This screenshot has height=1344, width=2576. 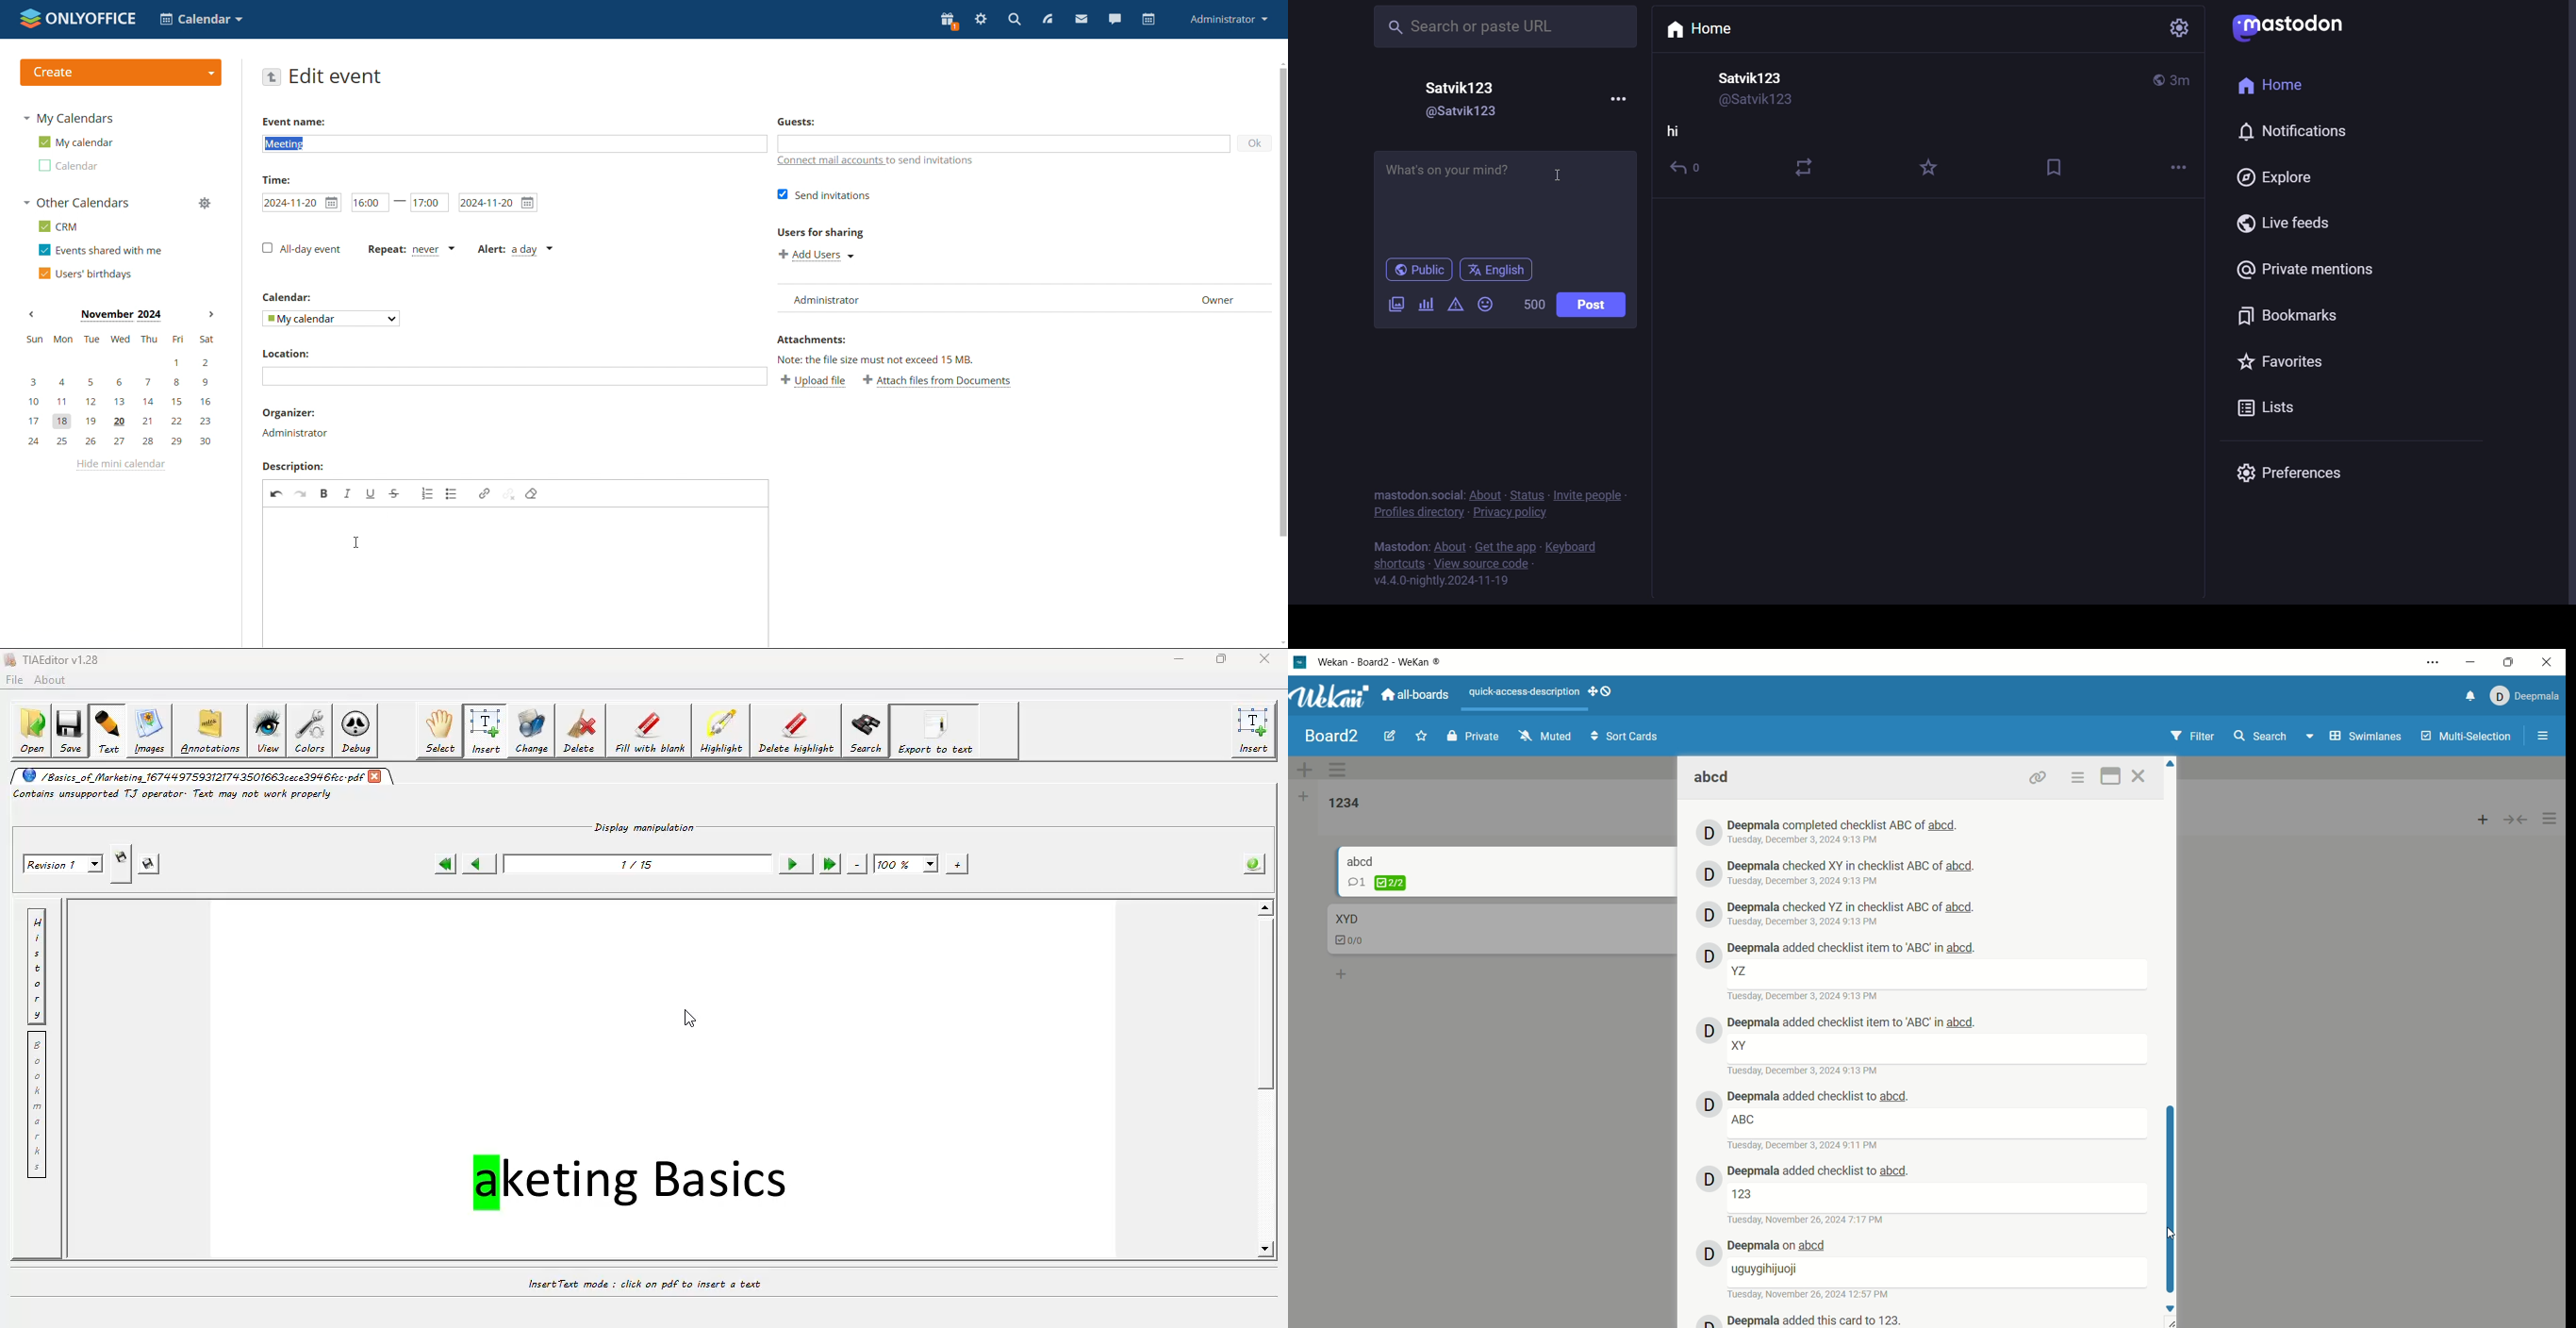 What do you see at coordinates (428, 494) in the screenshot?
I see `insert/remove numbered list` at bounding box center [428, 494].